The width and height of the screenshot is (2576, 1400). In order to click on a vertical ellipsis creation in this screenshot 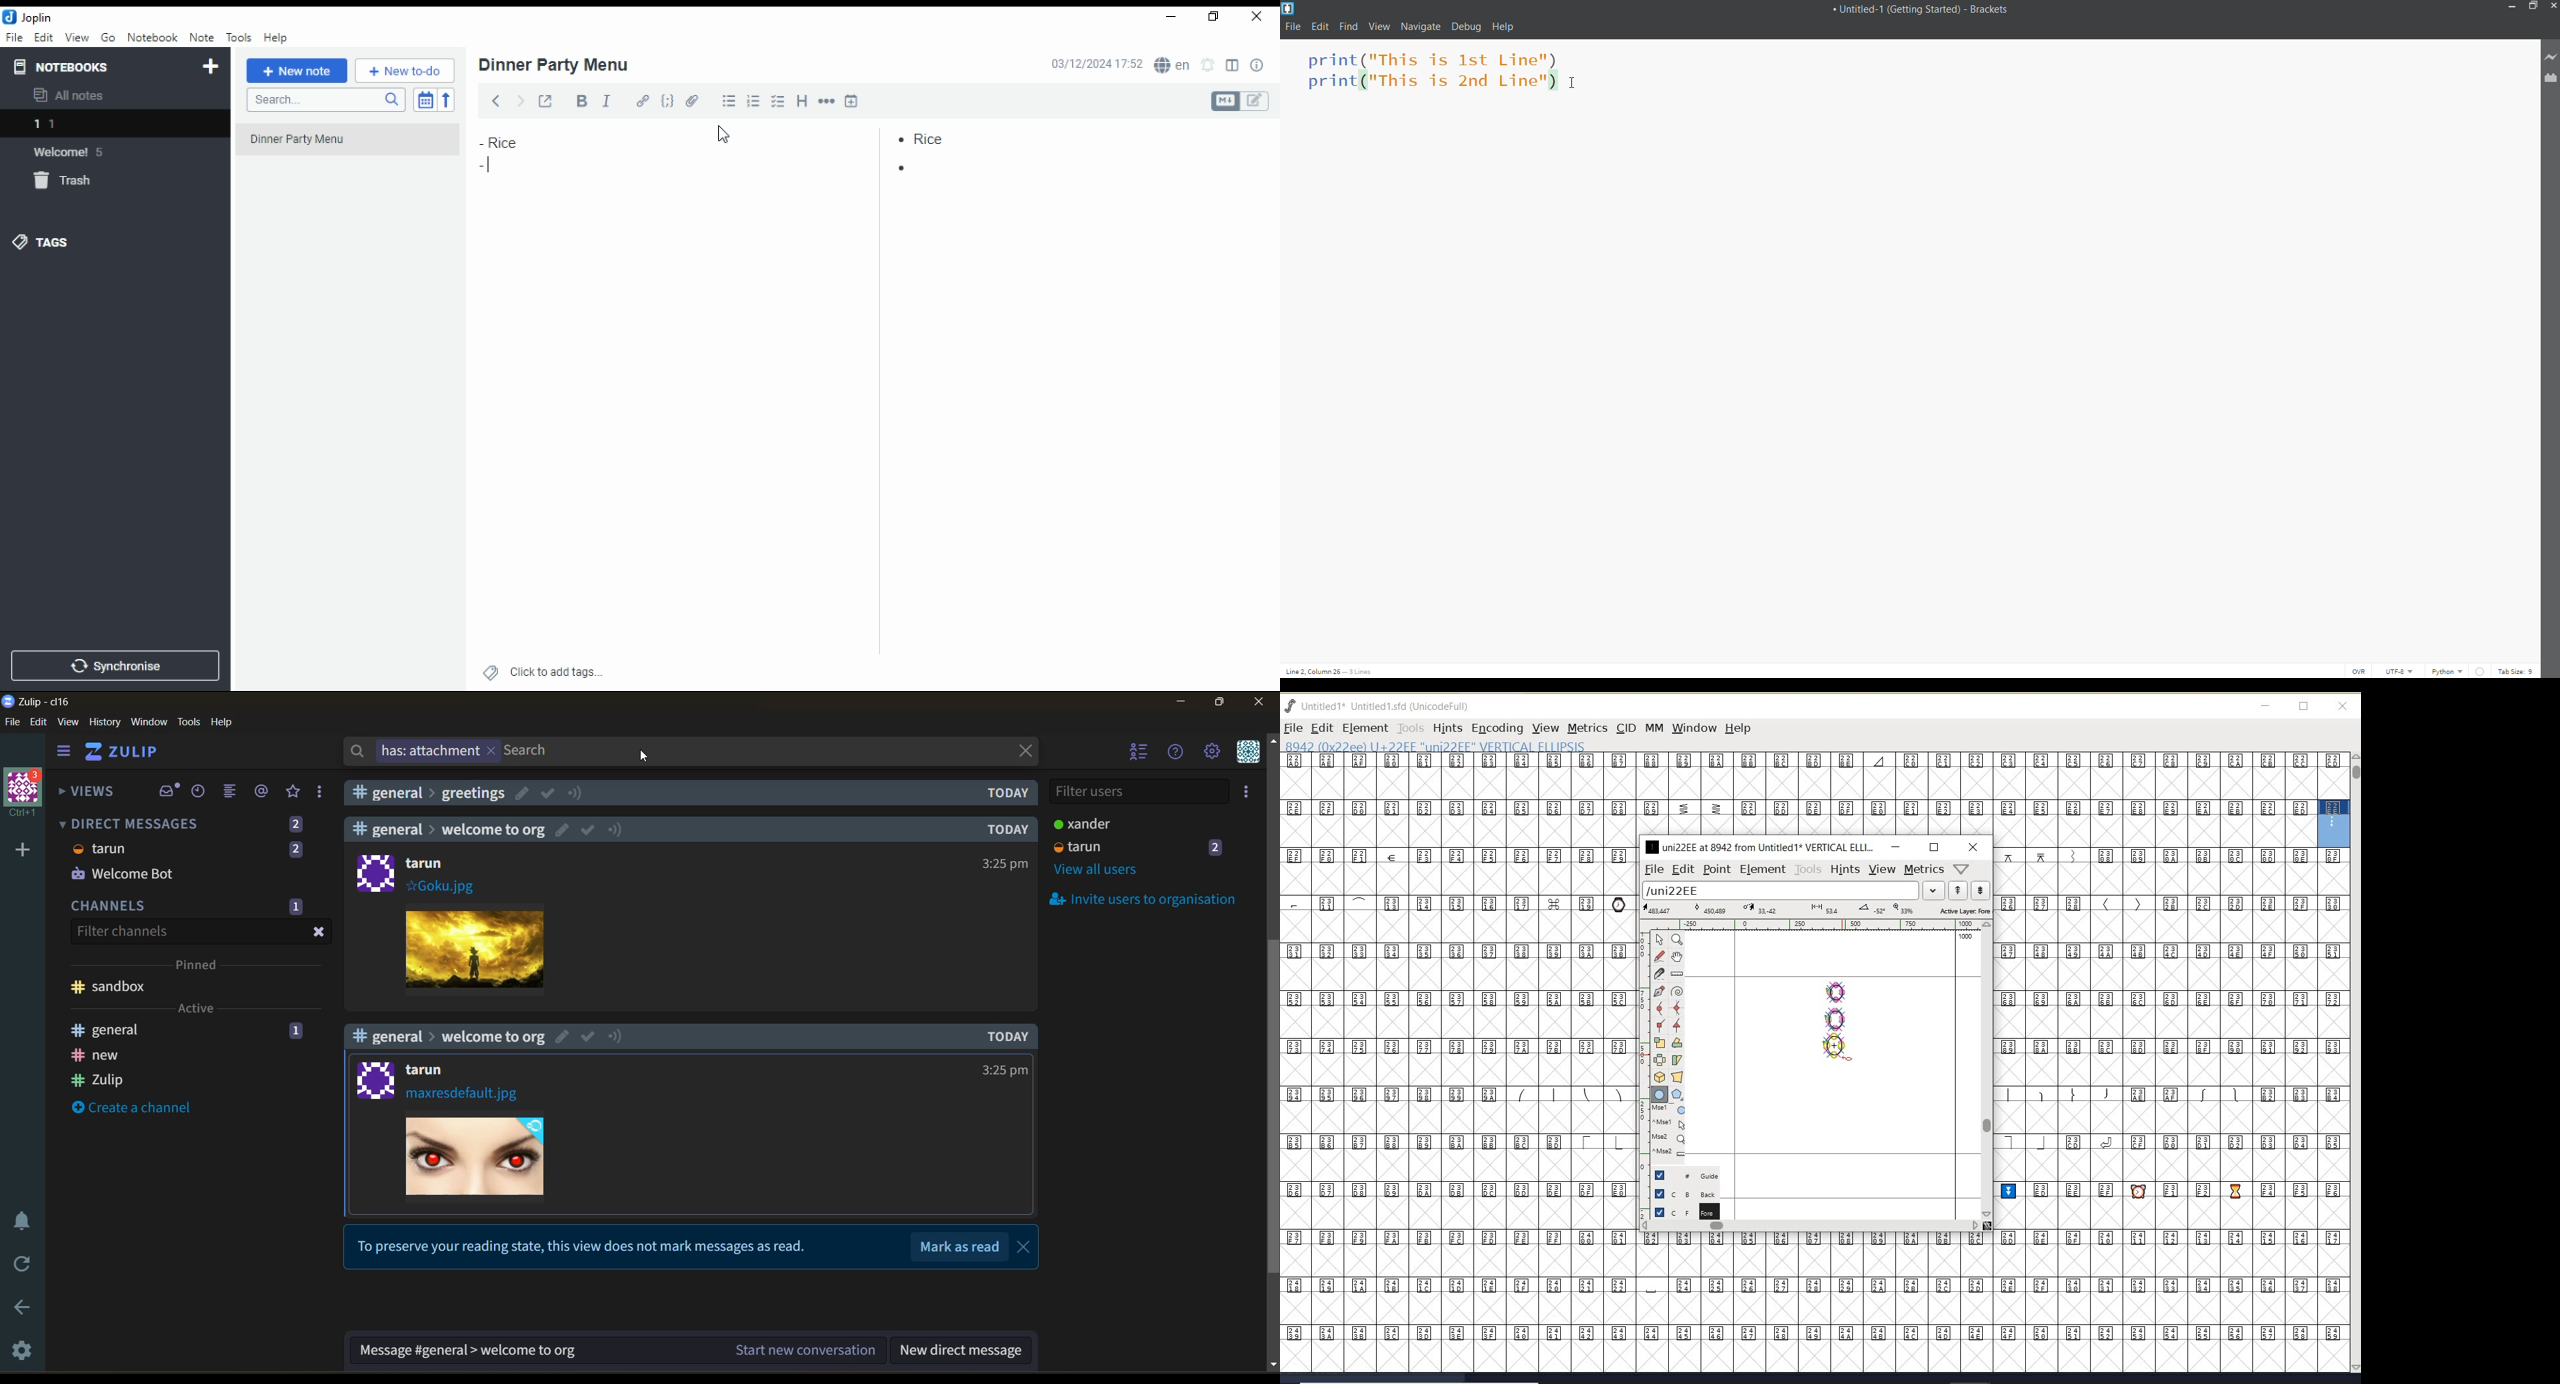, I will do `click(1835, 1046)`.